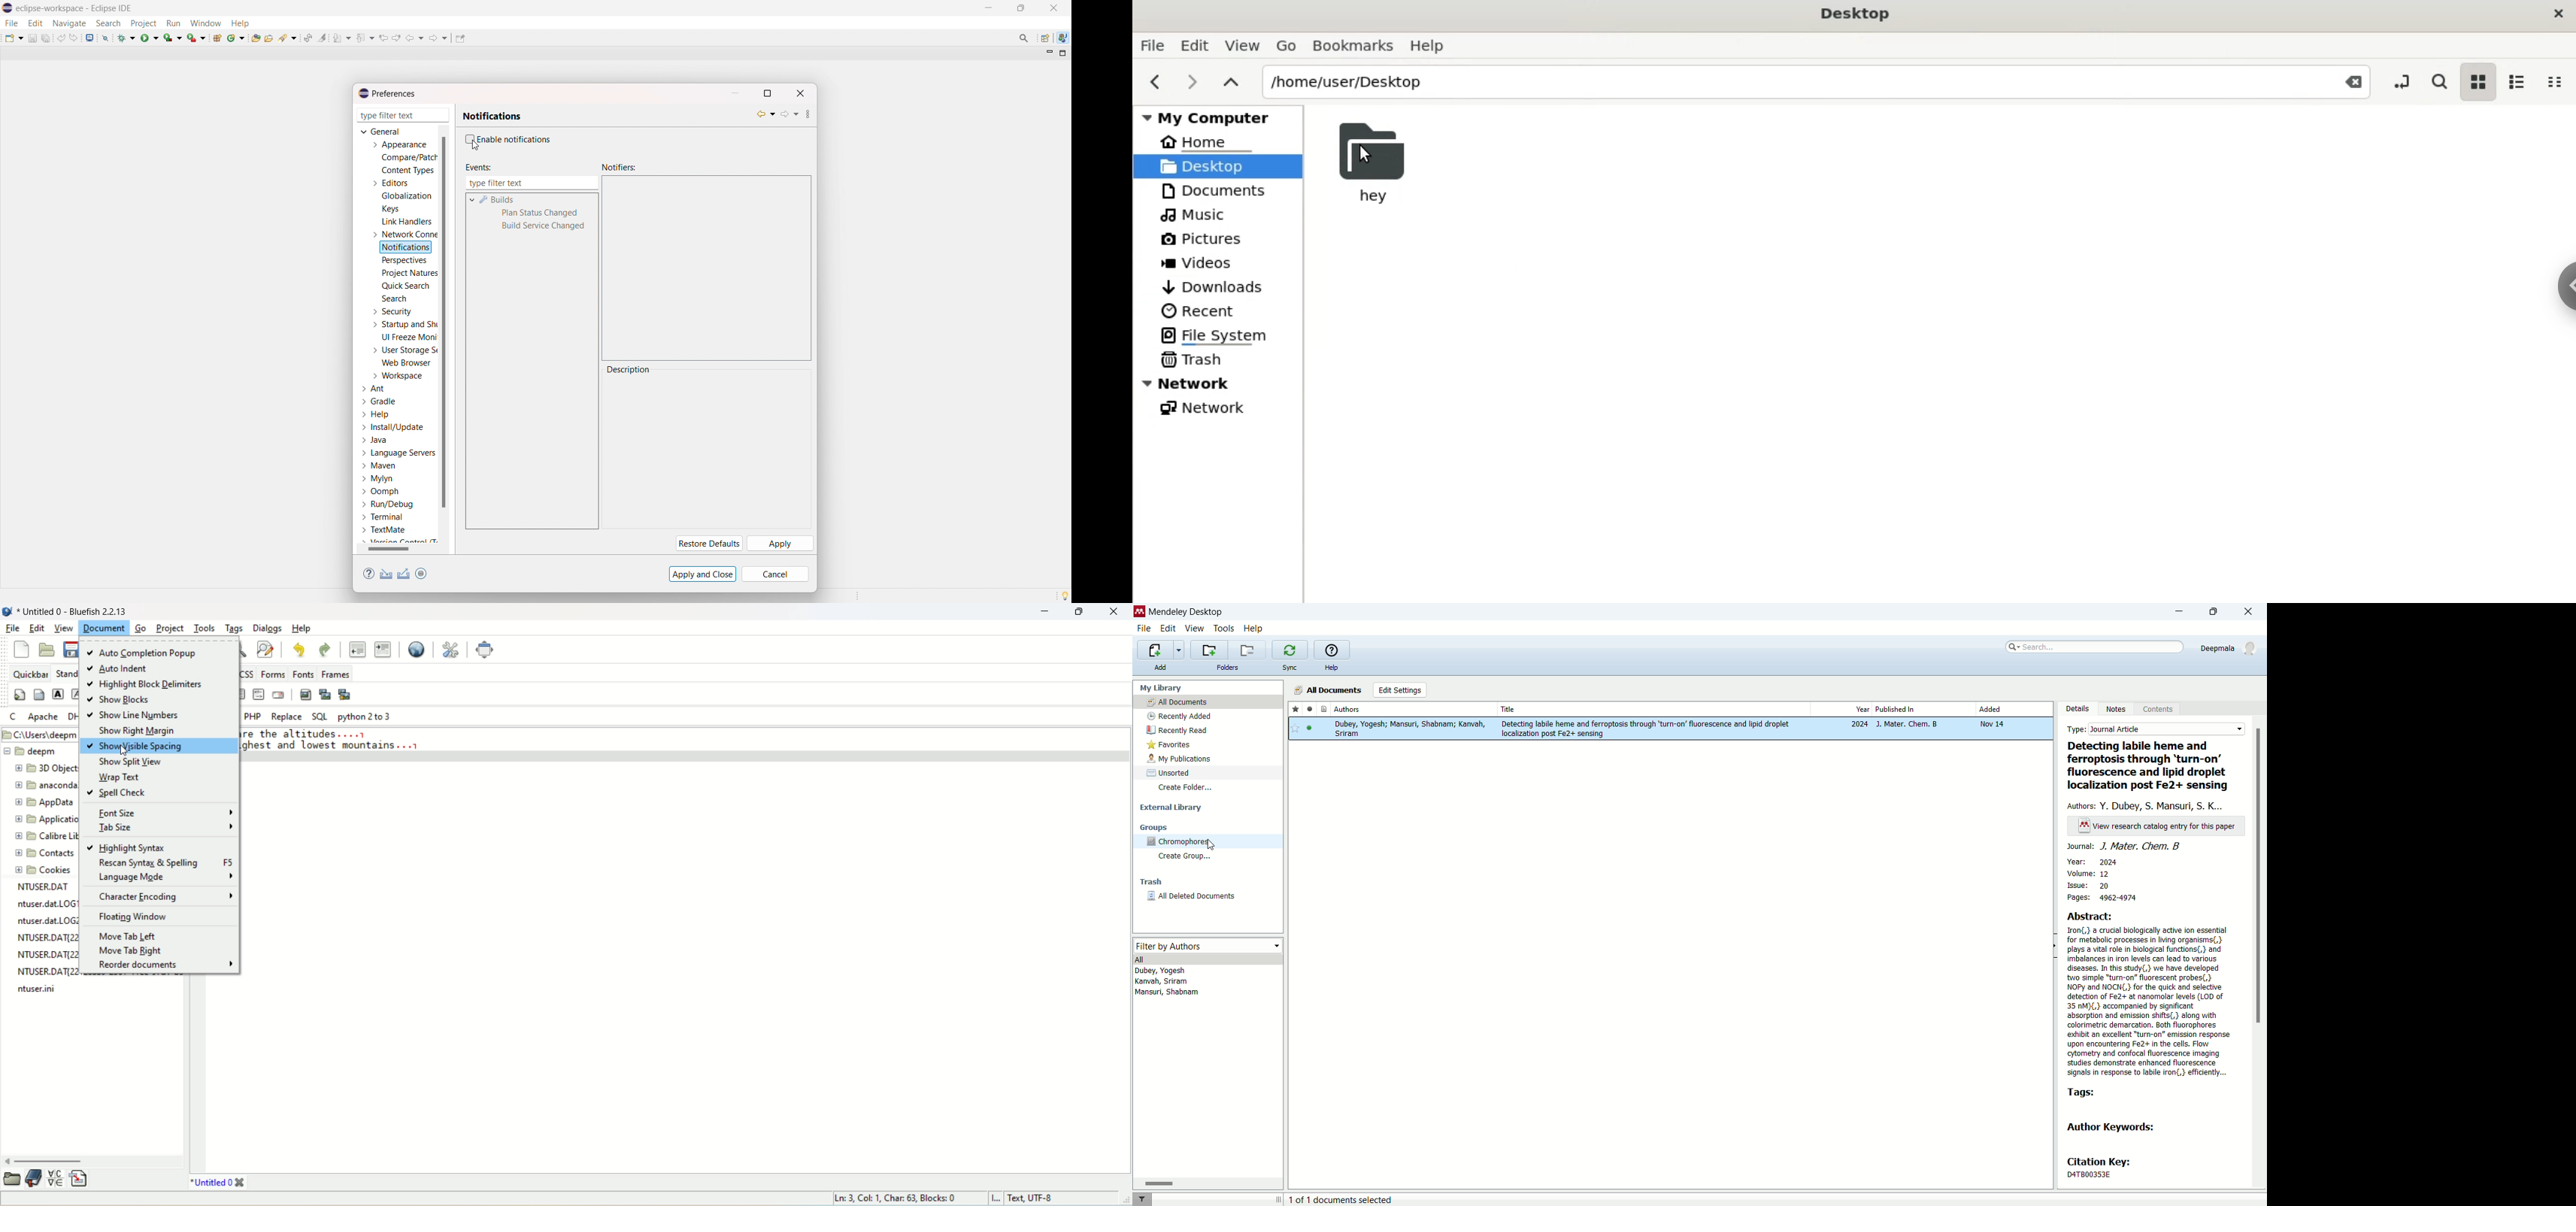 The width and height of the screenshot is (2576, 1232). What do you see at coordinates (1333, 668) in the screenshot?
I see `help` at bounding box center [1333, 668].